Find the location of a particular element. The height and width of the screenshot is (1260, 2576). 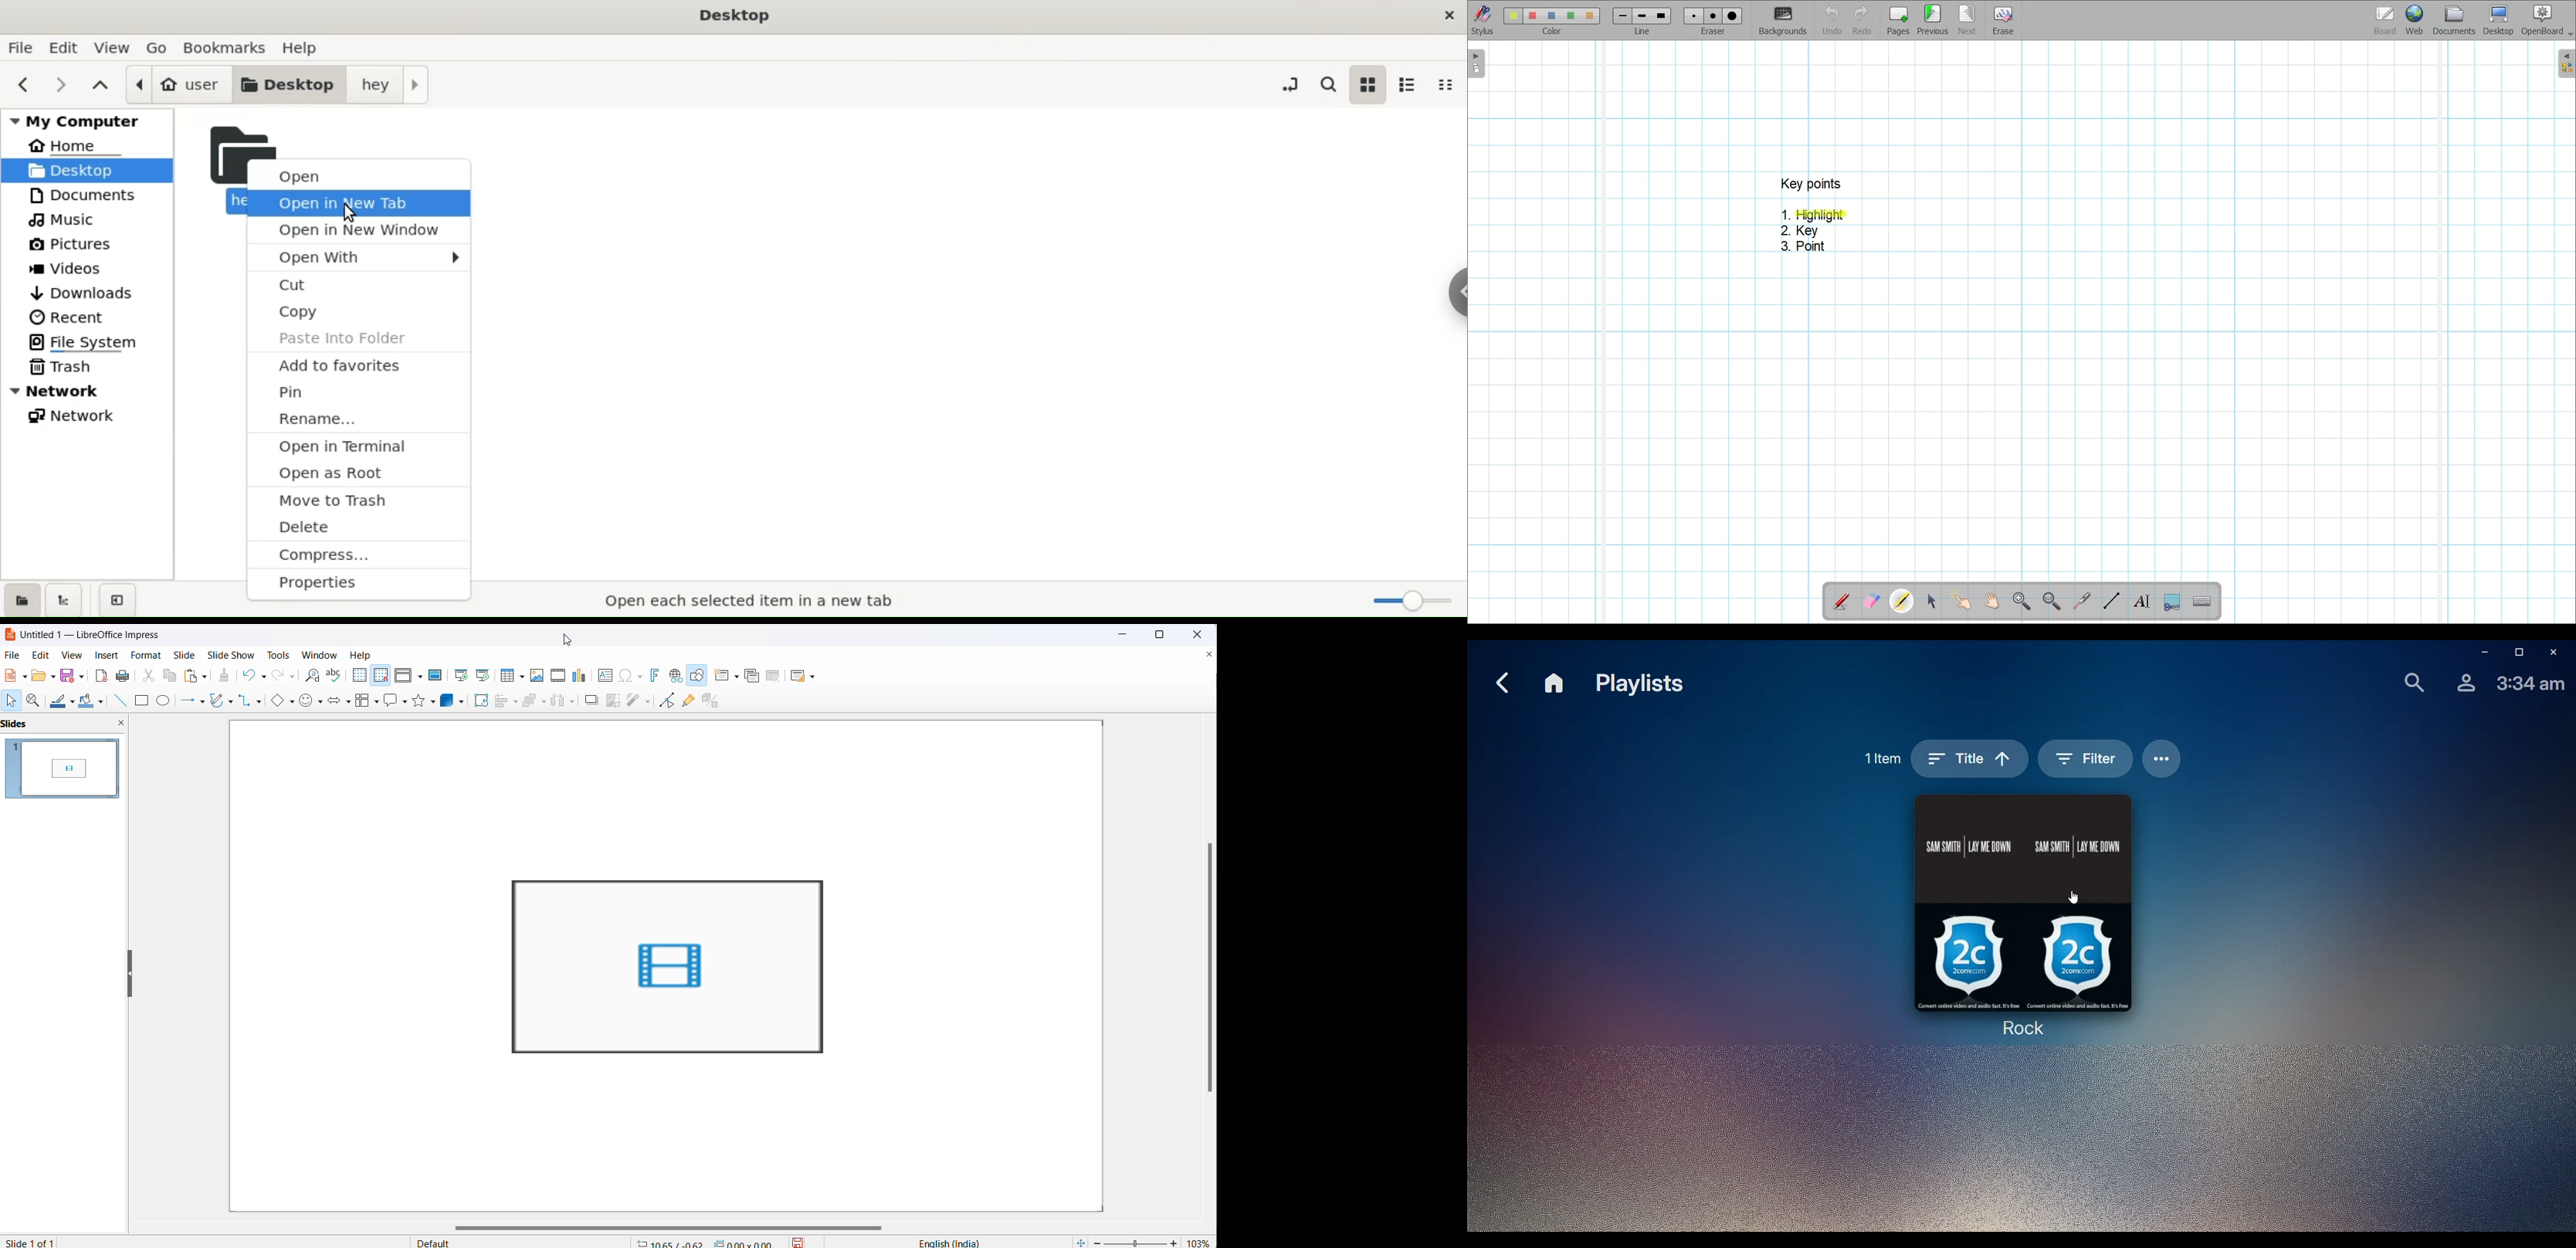

color is located at coordinates (1549, 31).